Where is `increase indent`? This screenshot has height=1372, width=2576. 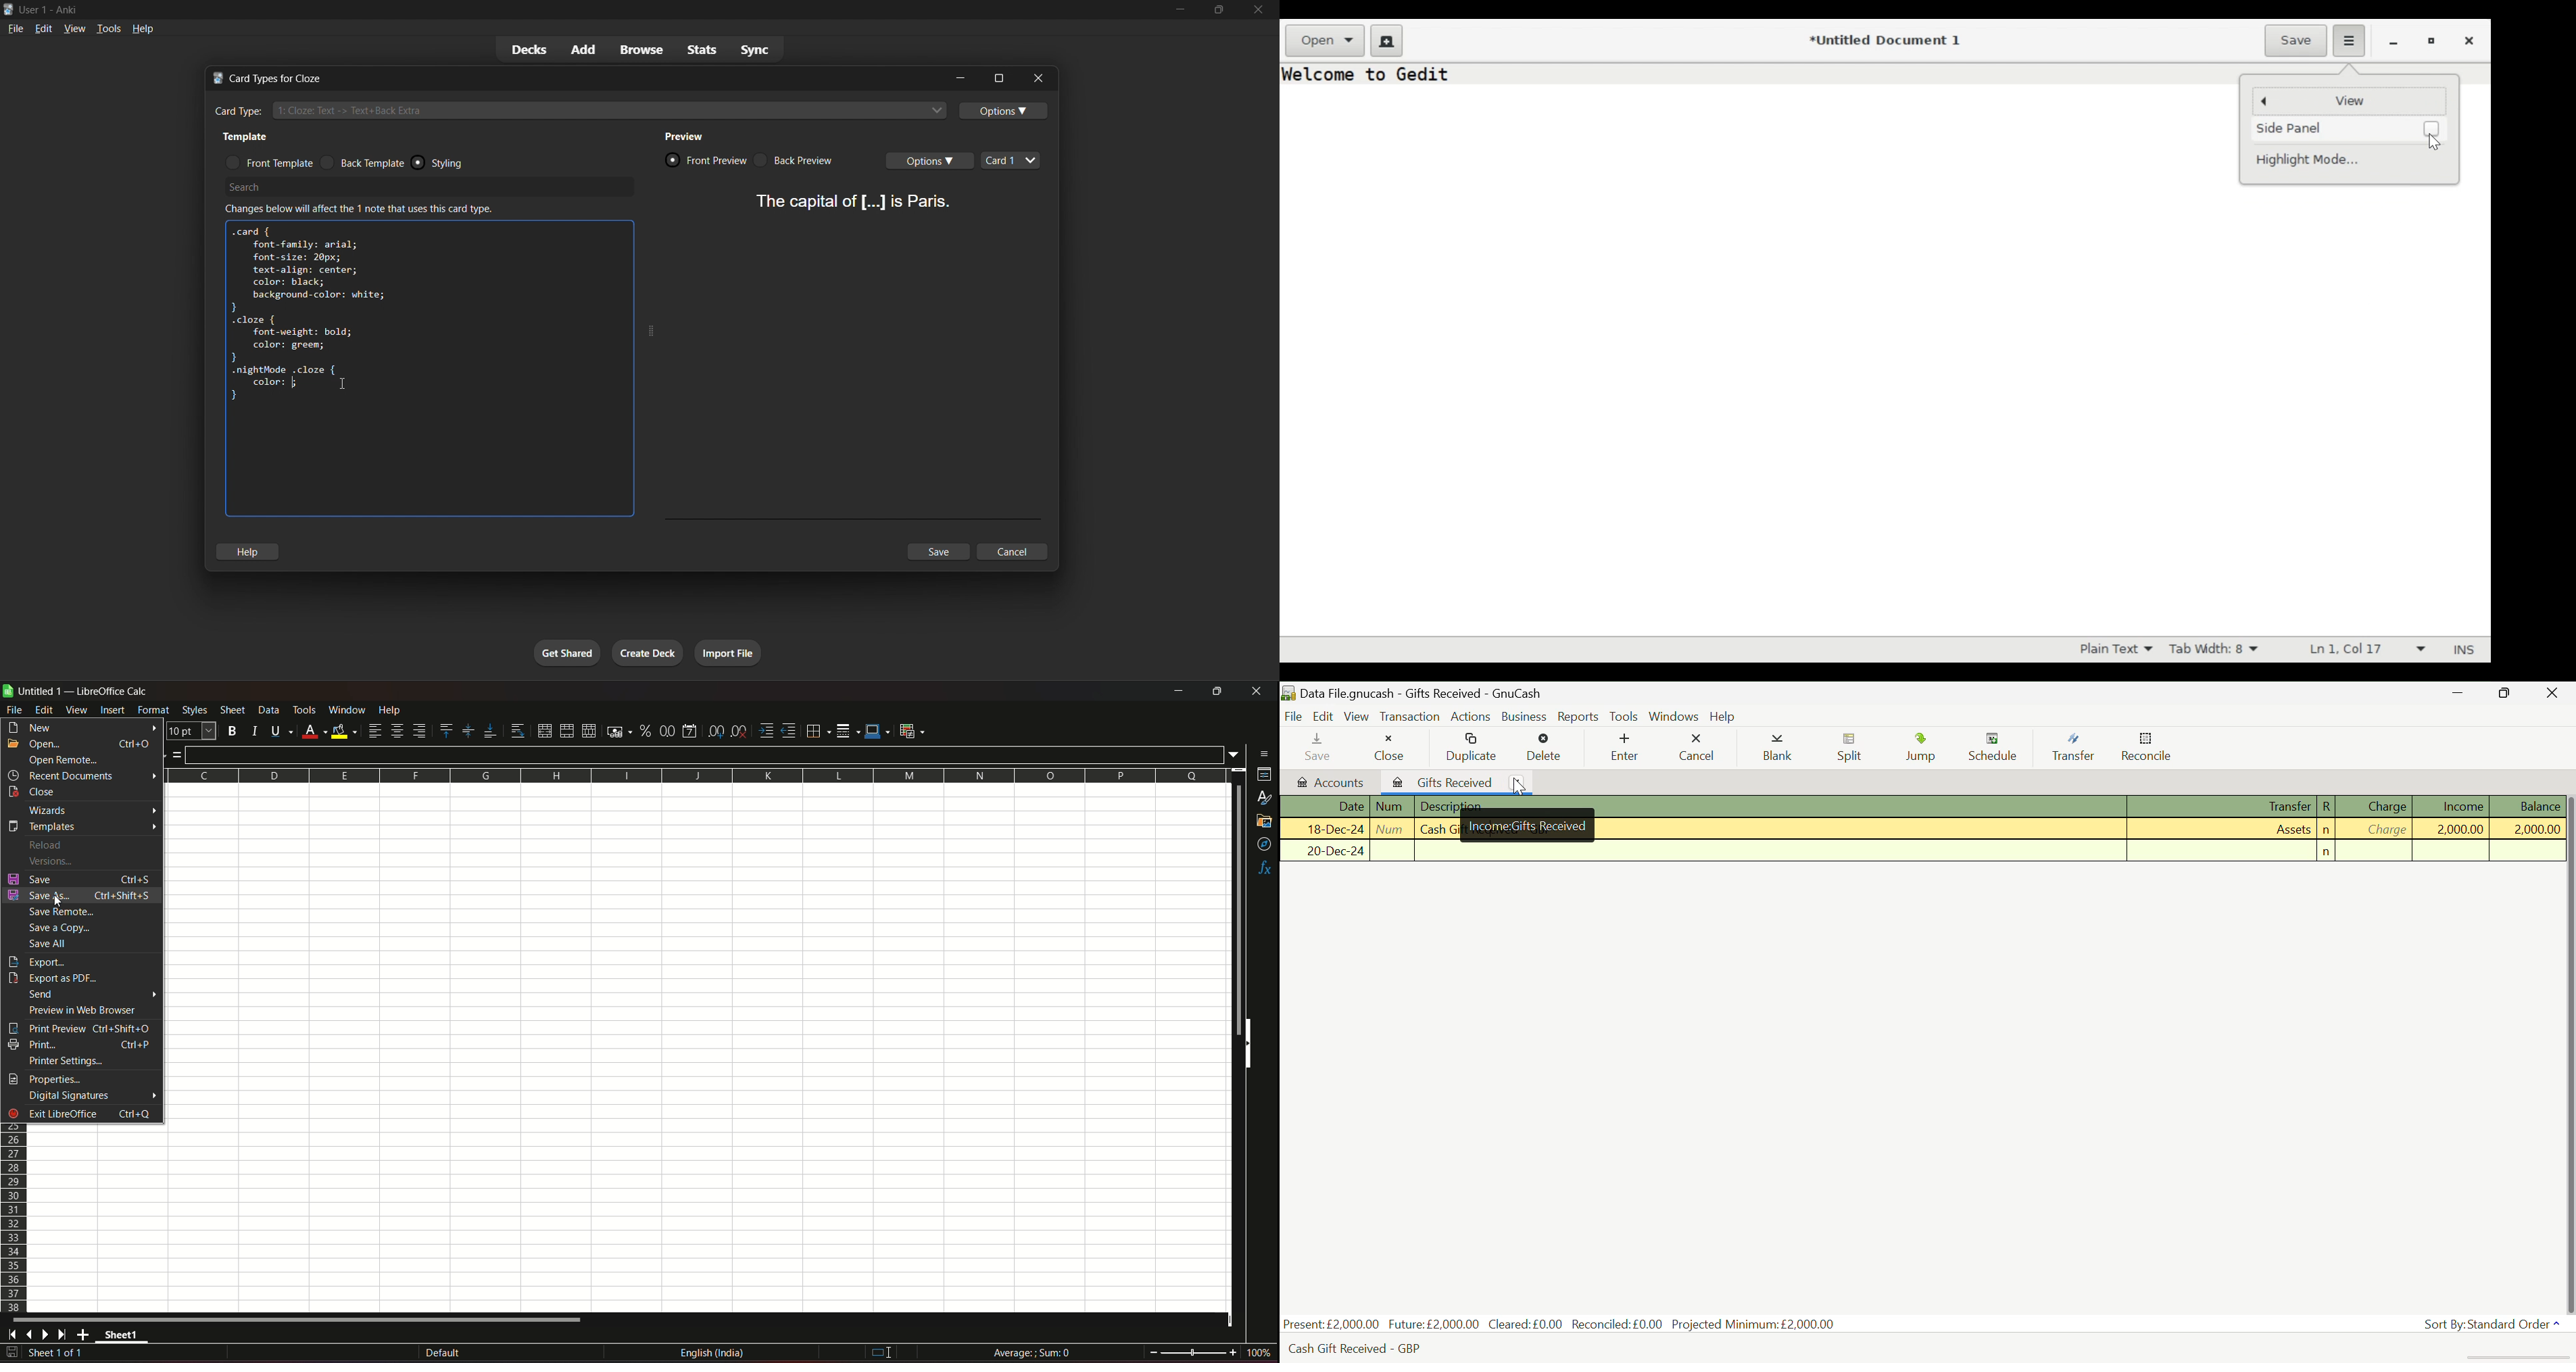 increase indent is located at coordinates (765, 730).